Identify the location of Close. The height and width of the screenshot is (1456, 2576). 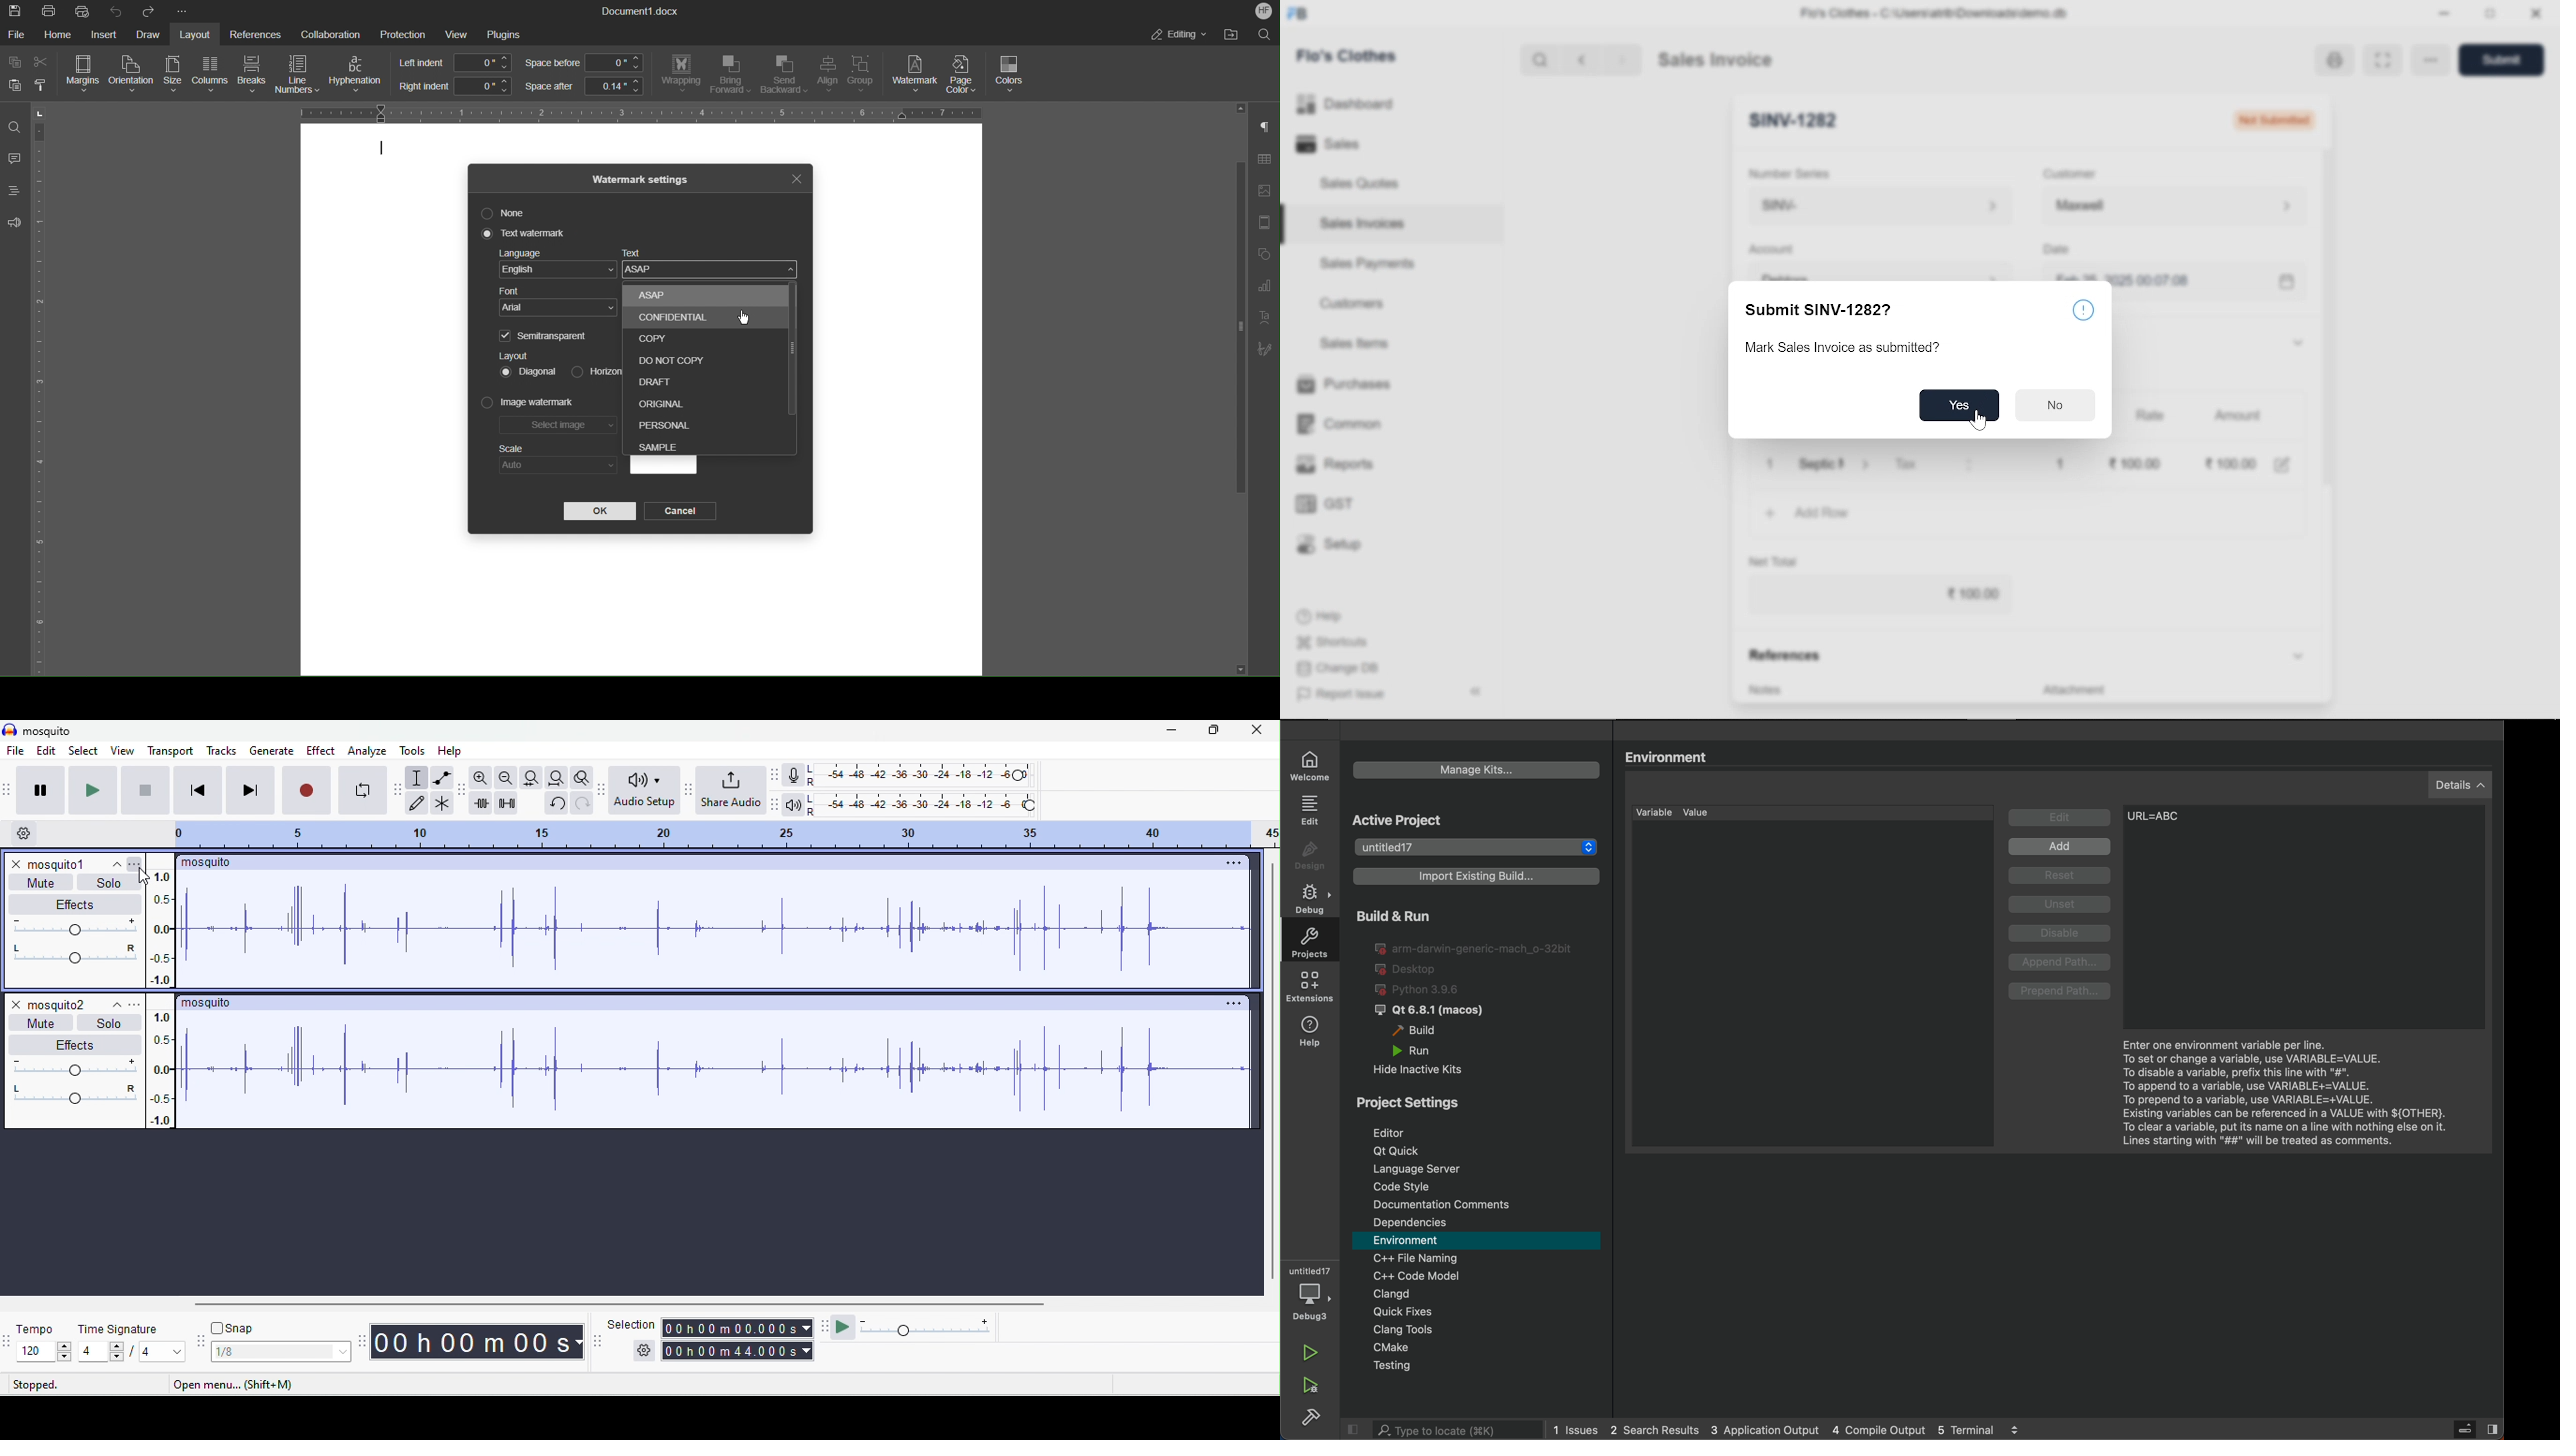
(796, 177).